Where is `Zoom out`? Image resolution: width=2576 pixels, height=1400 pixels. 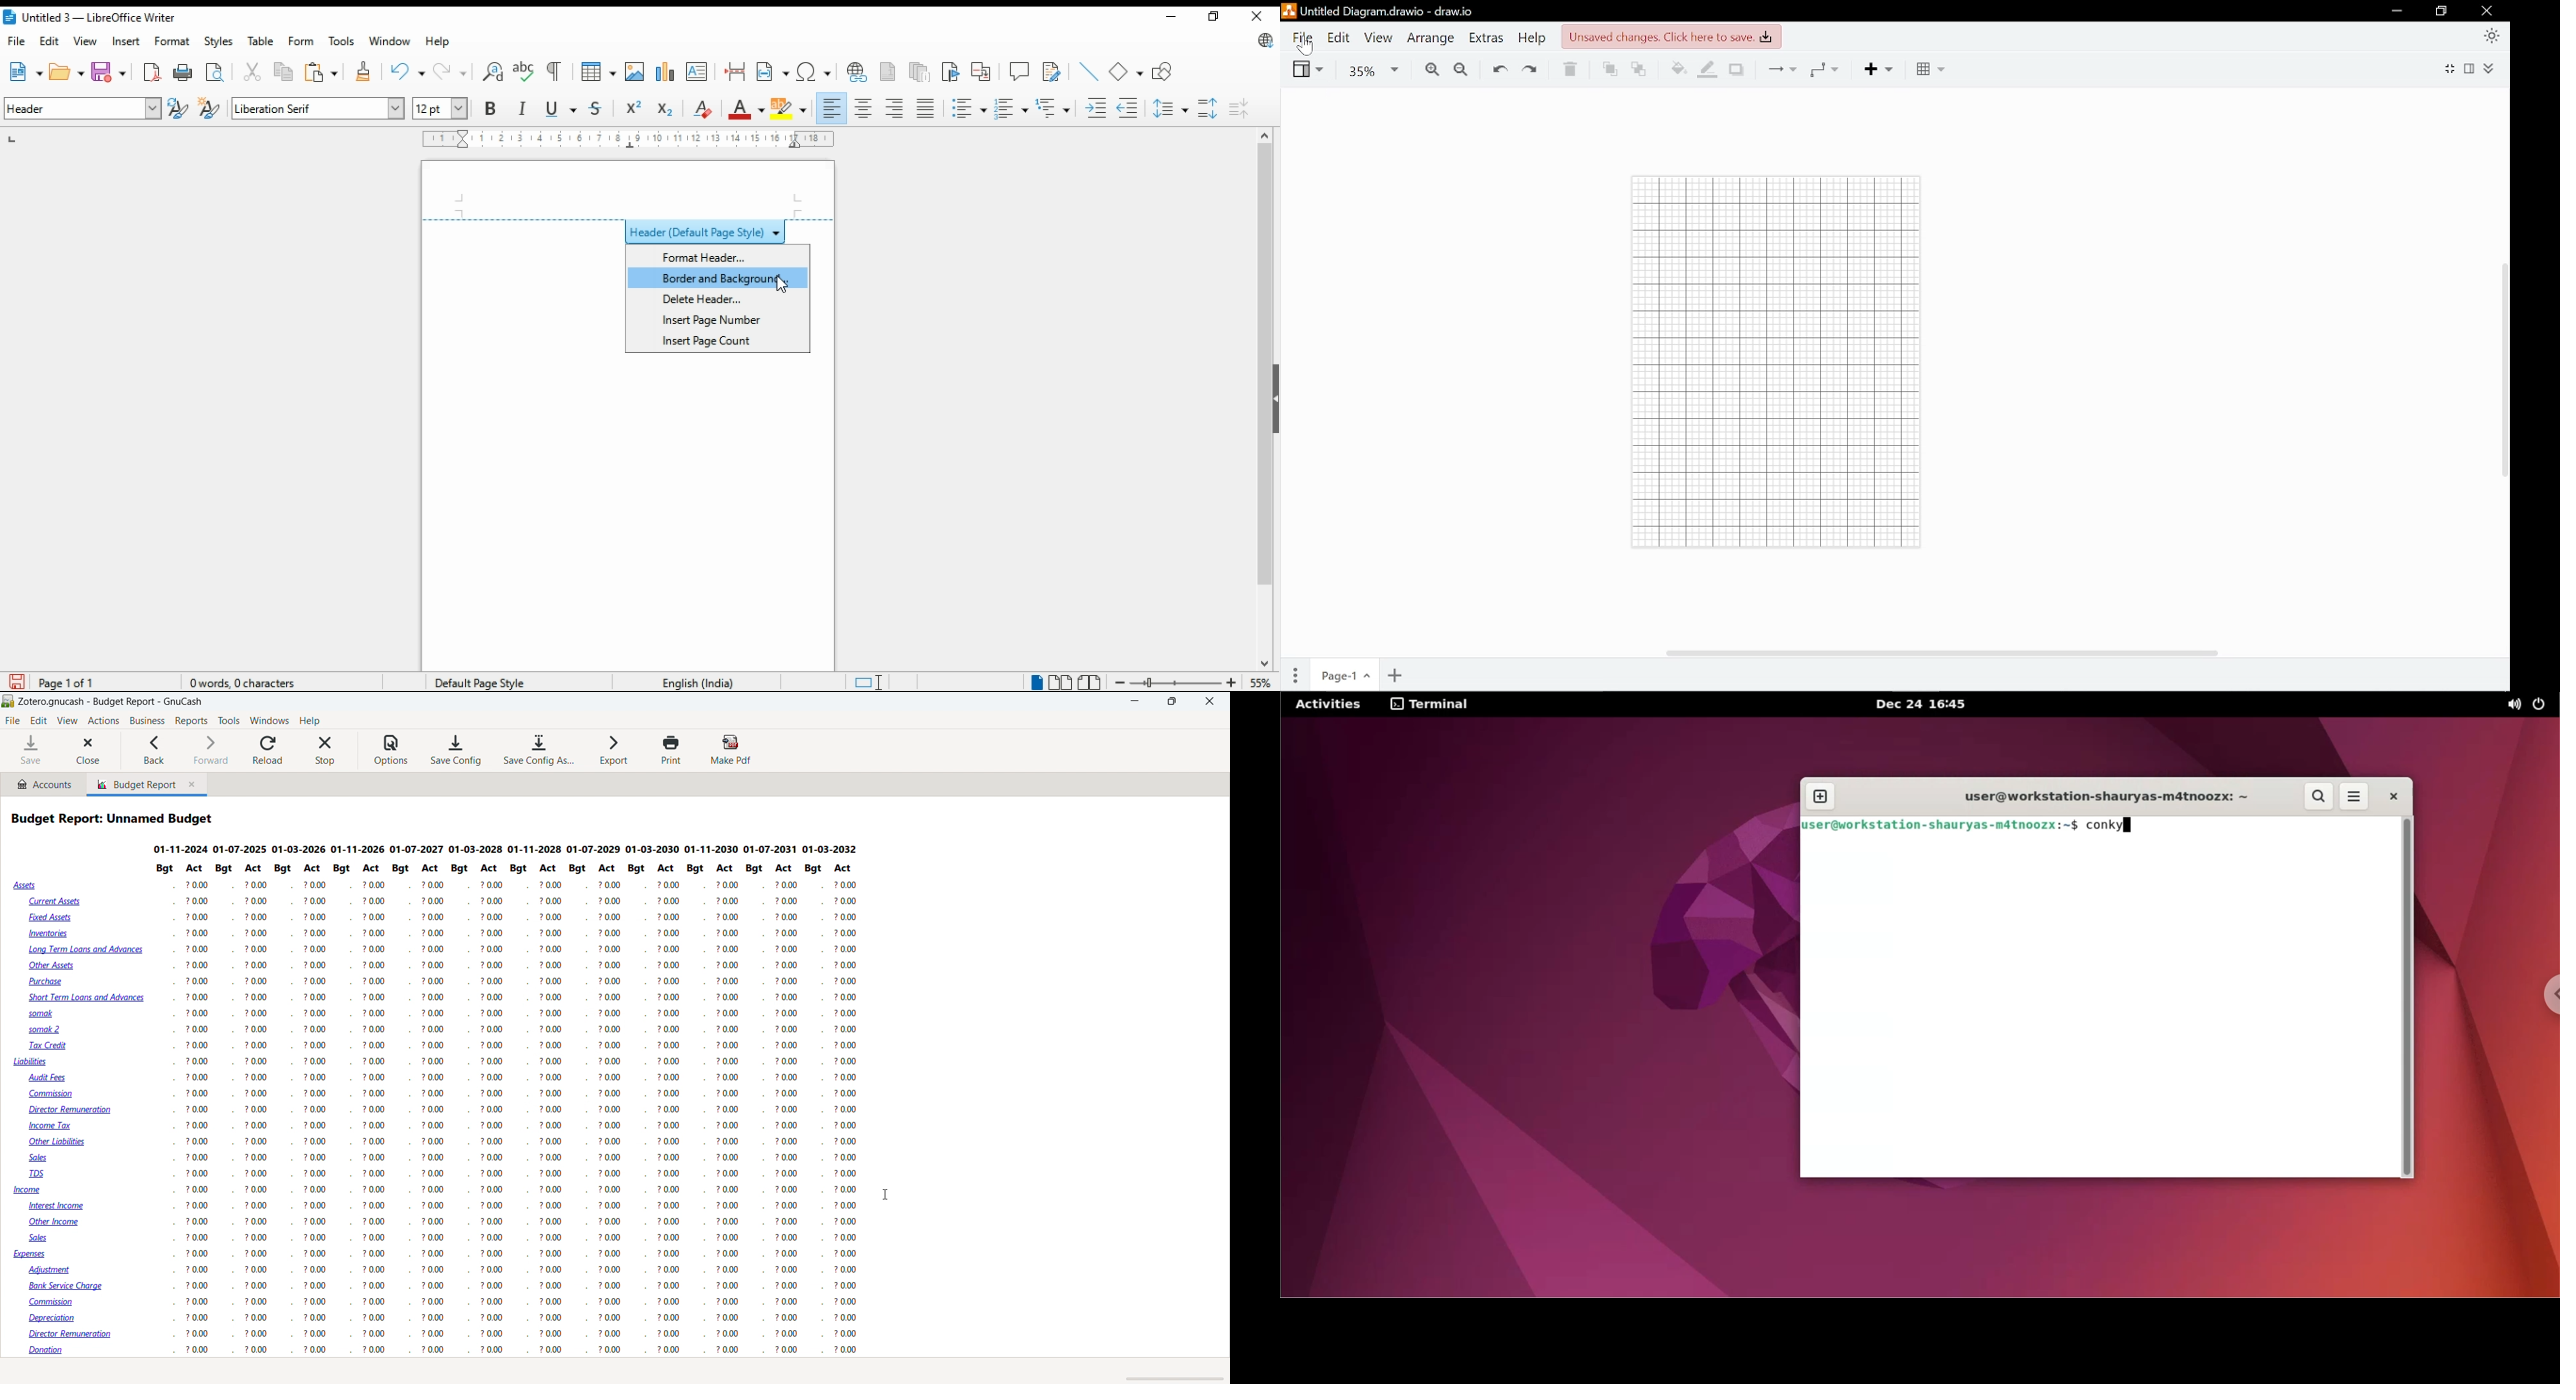
Zoom out is located at coordinates (1461, 71).